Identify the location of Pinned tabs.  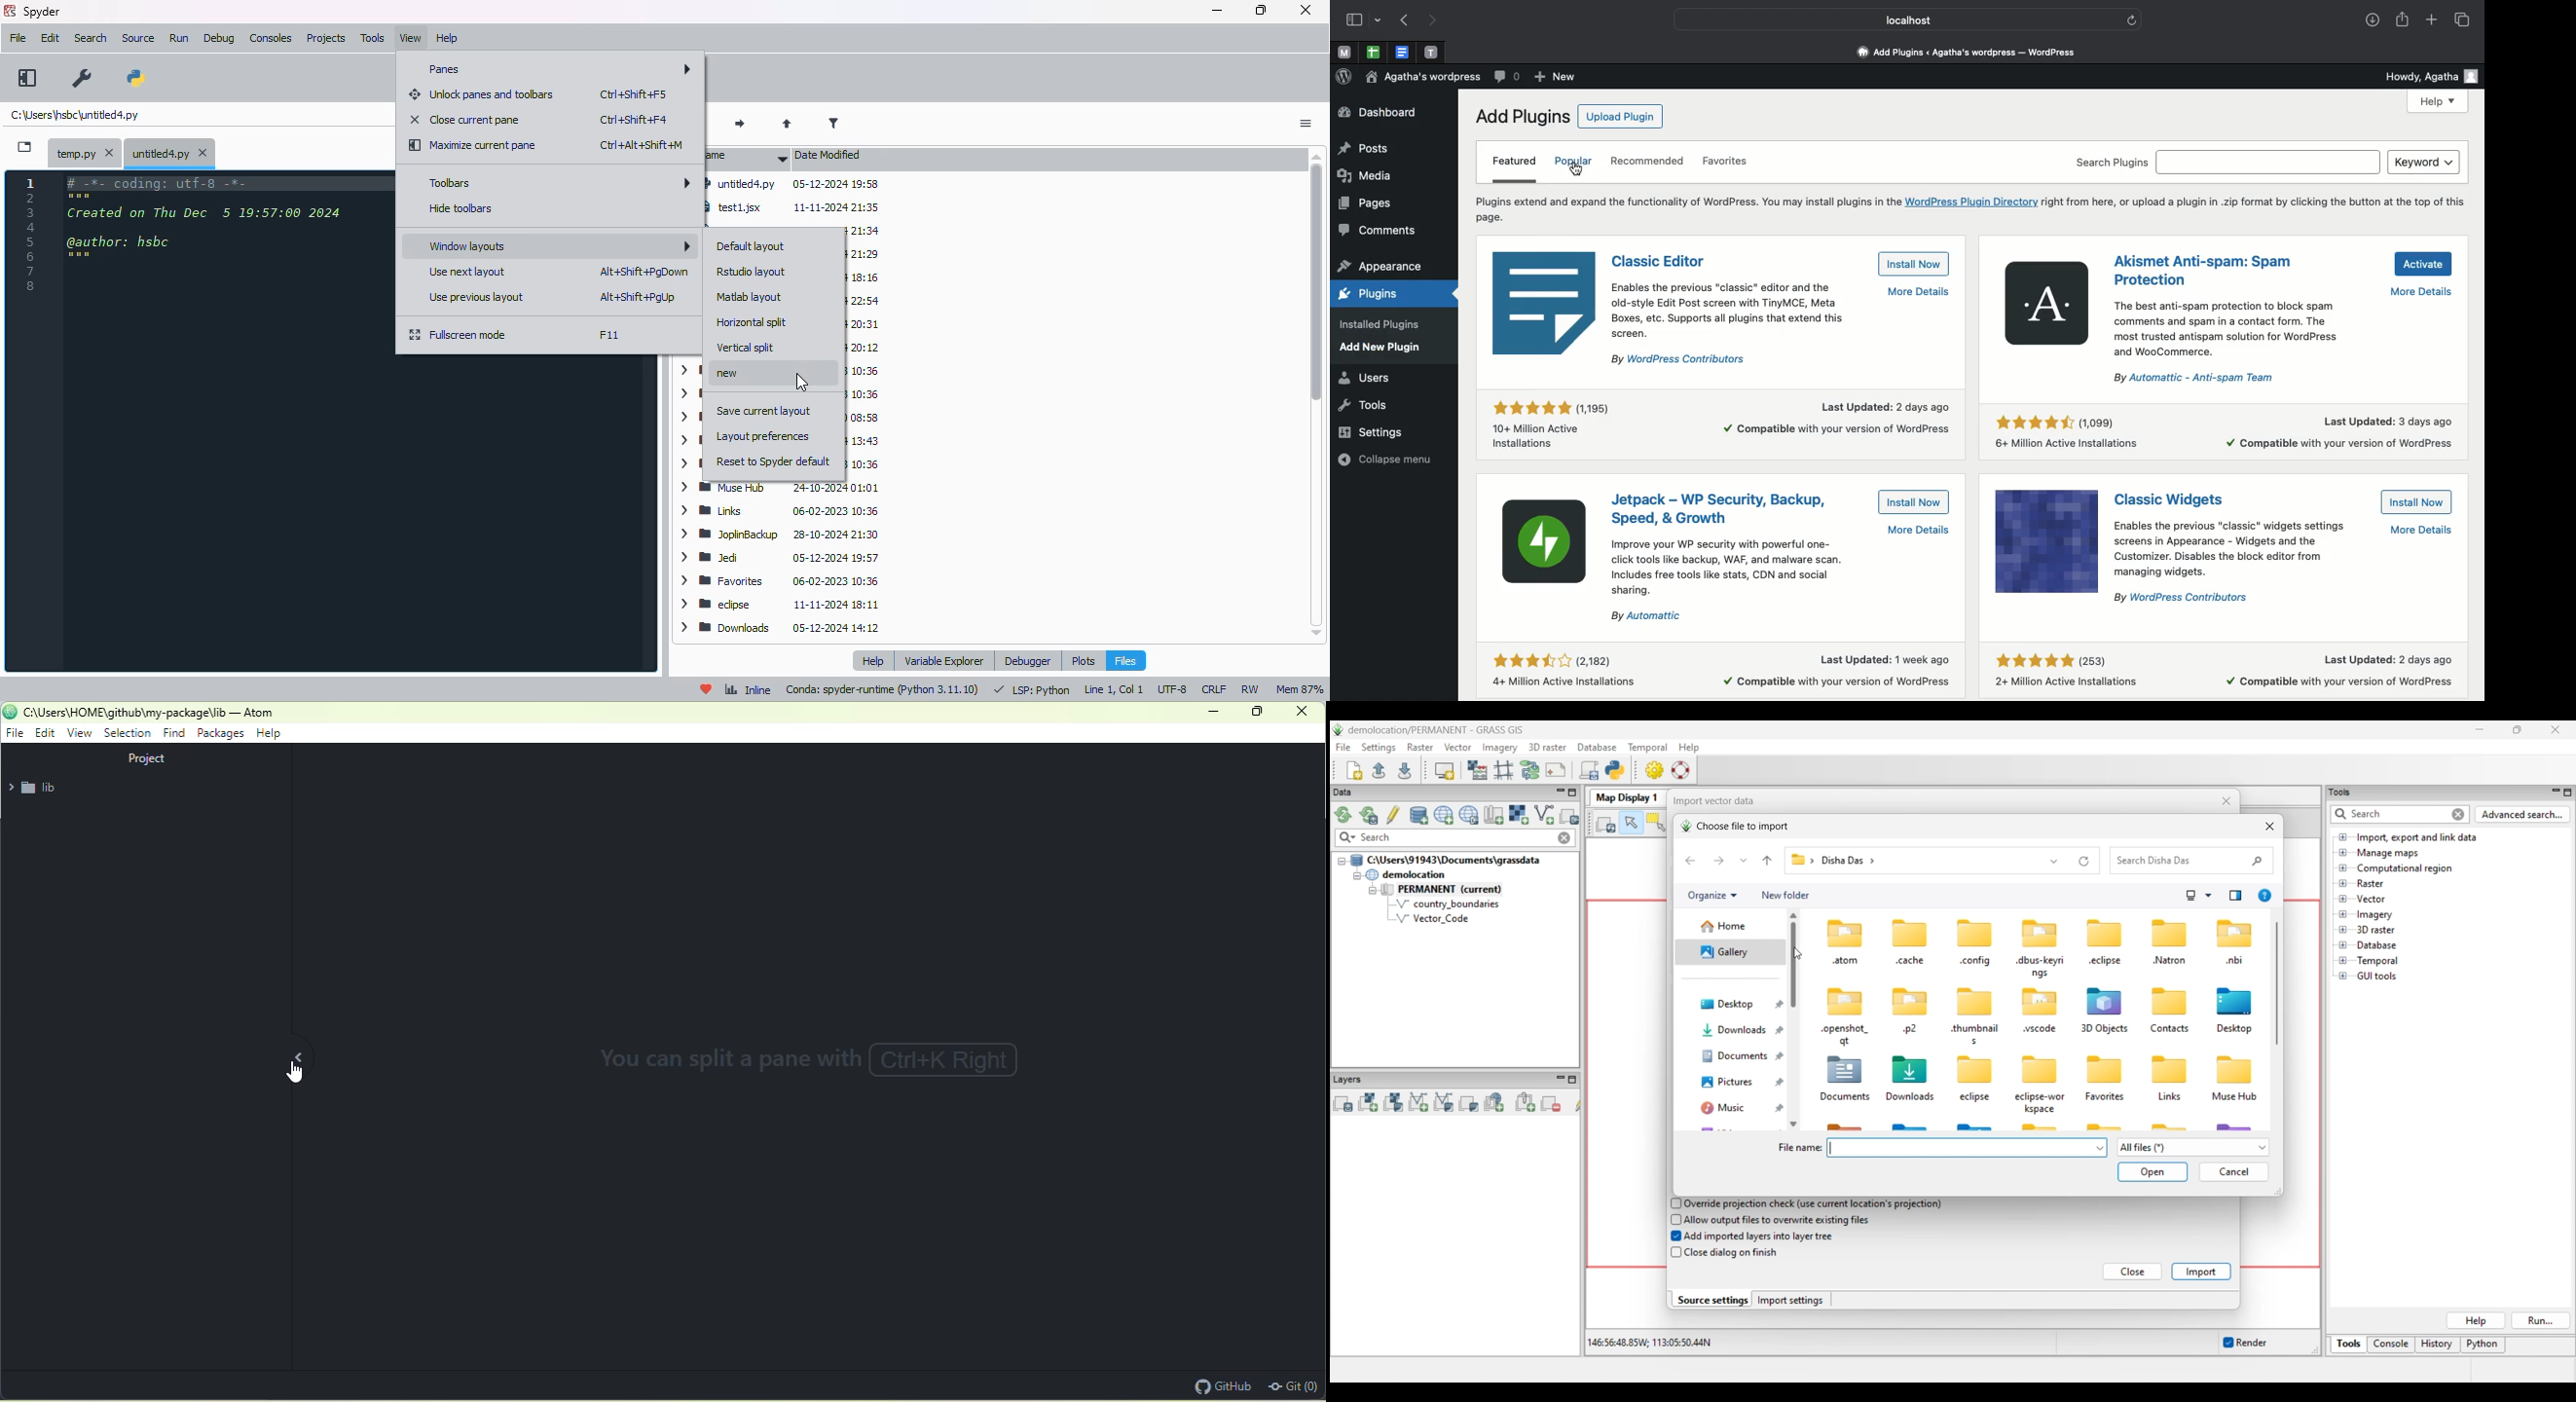
(1433, 52).